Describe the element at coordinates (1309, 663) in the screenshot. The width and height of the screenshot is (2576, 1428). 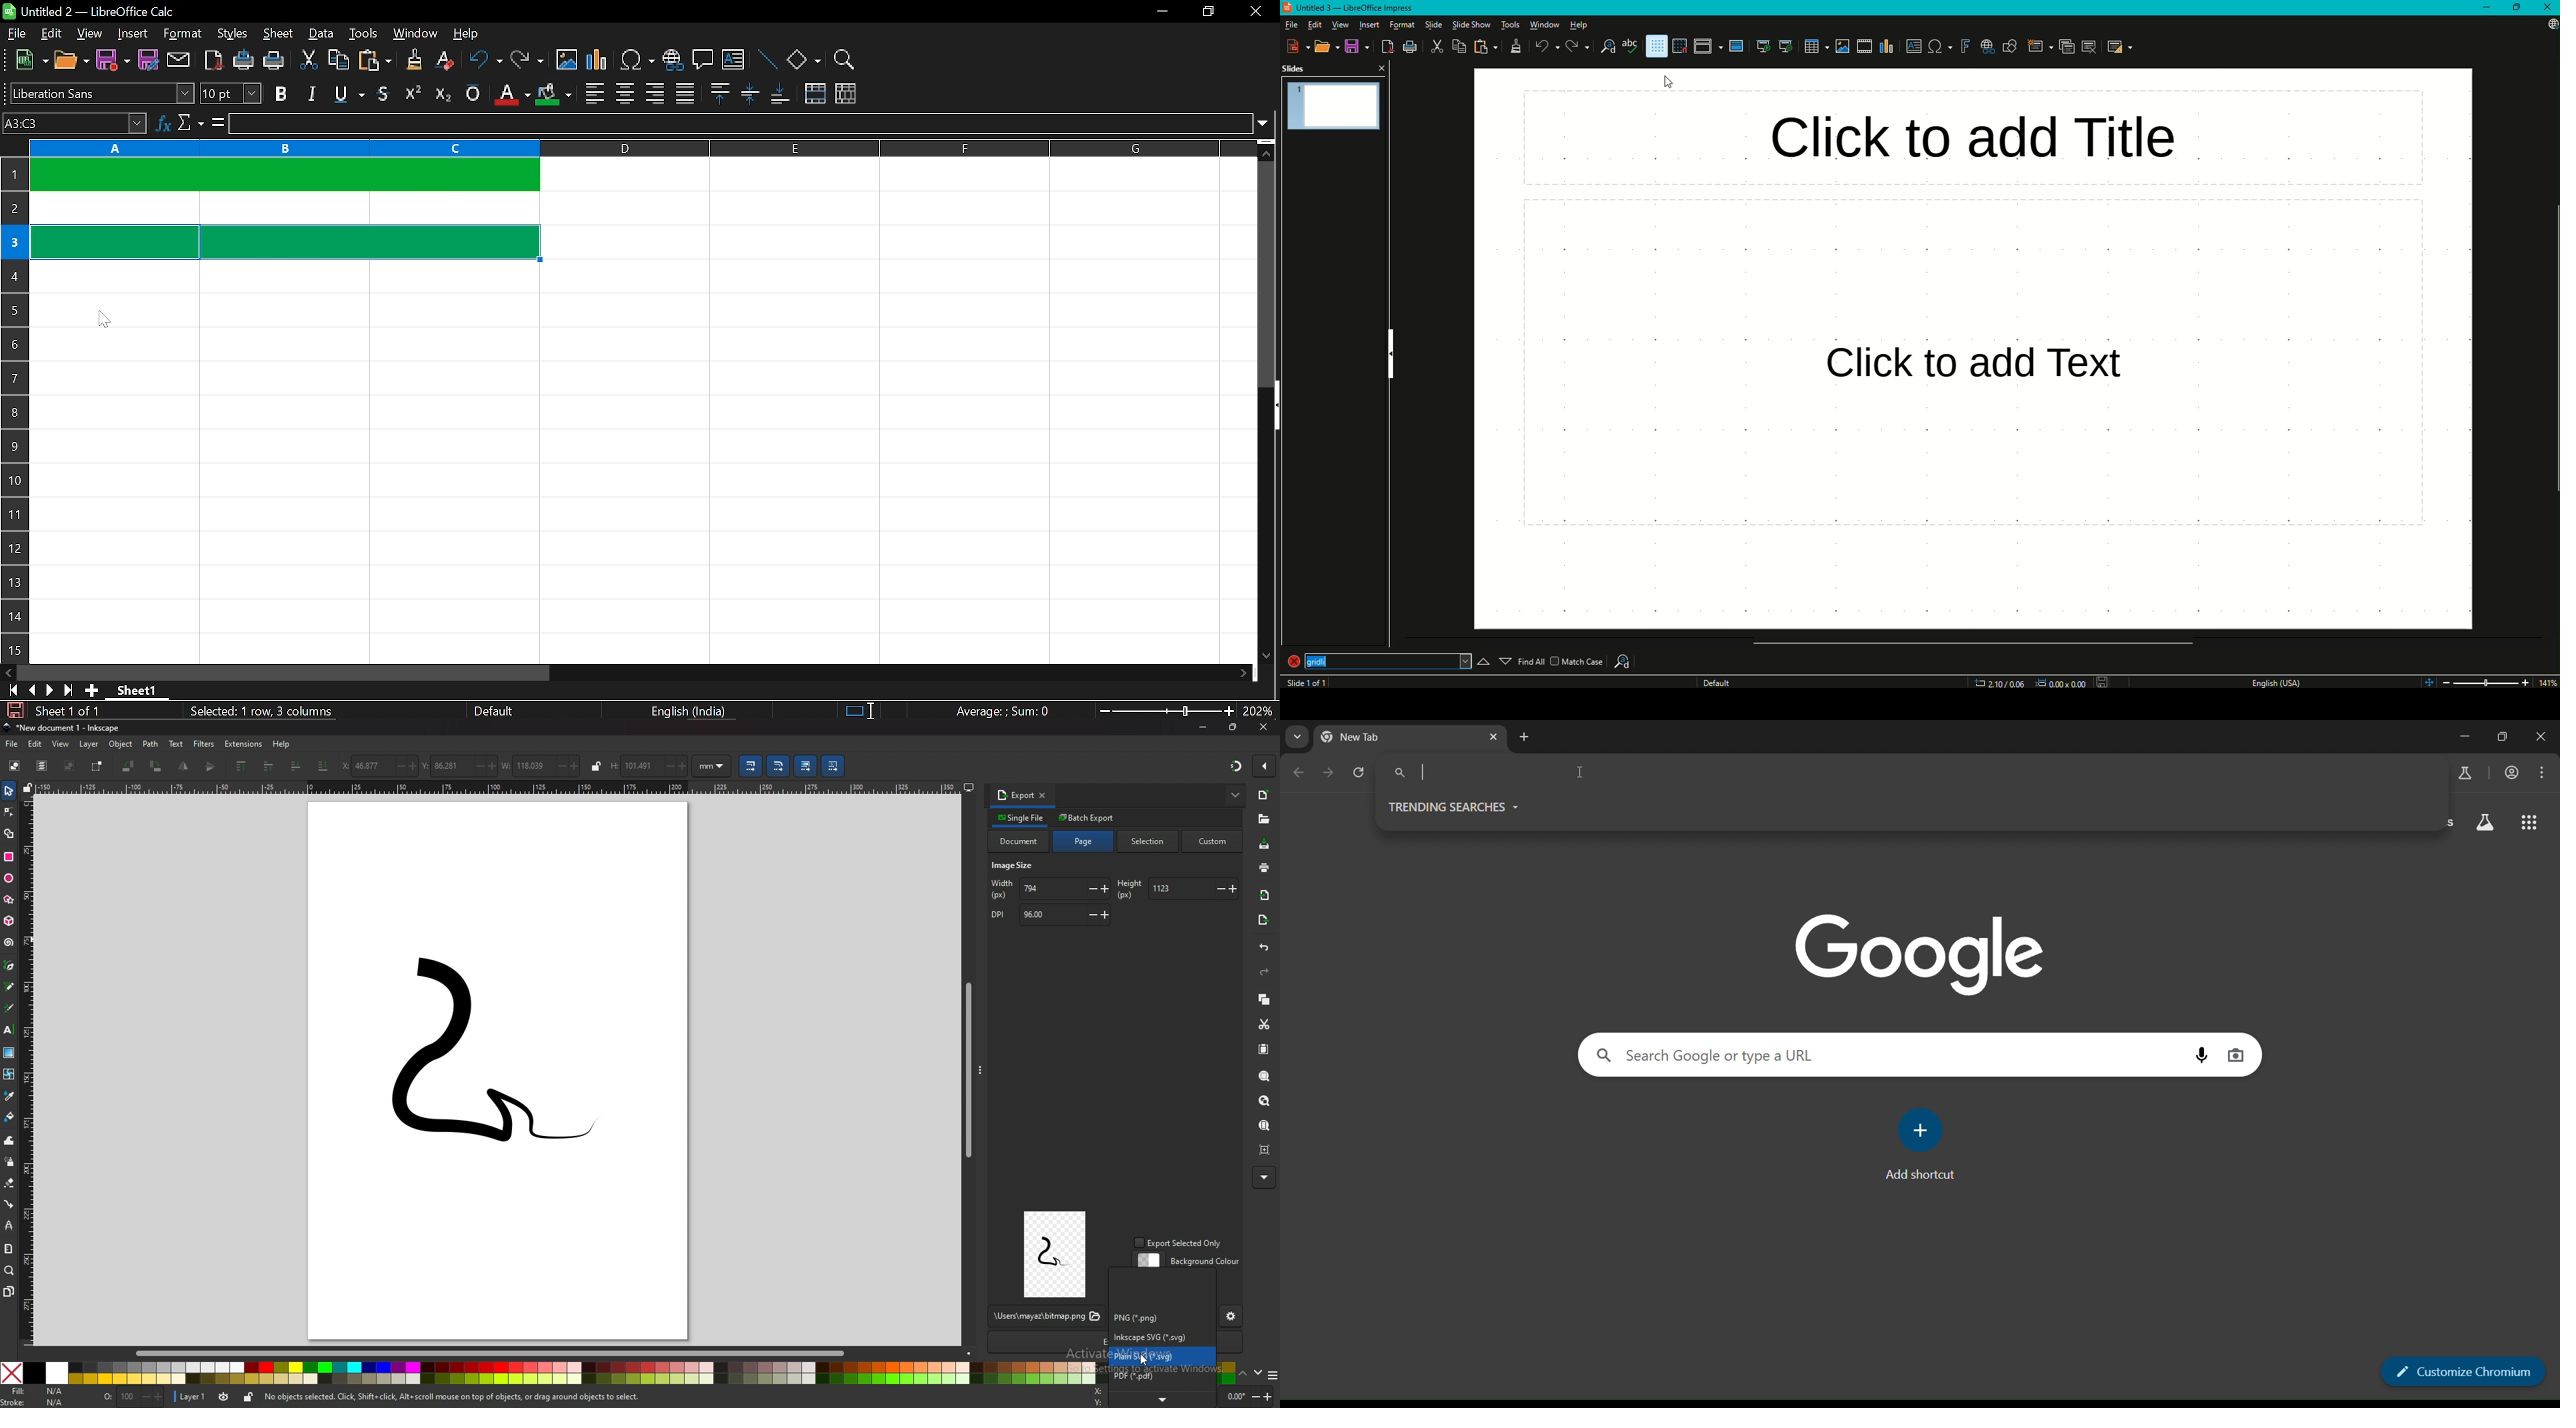
I see `Close` at that location.